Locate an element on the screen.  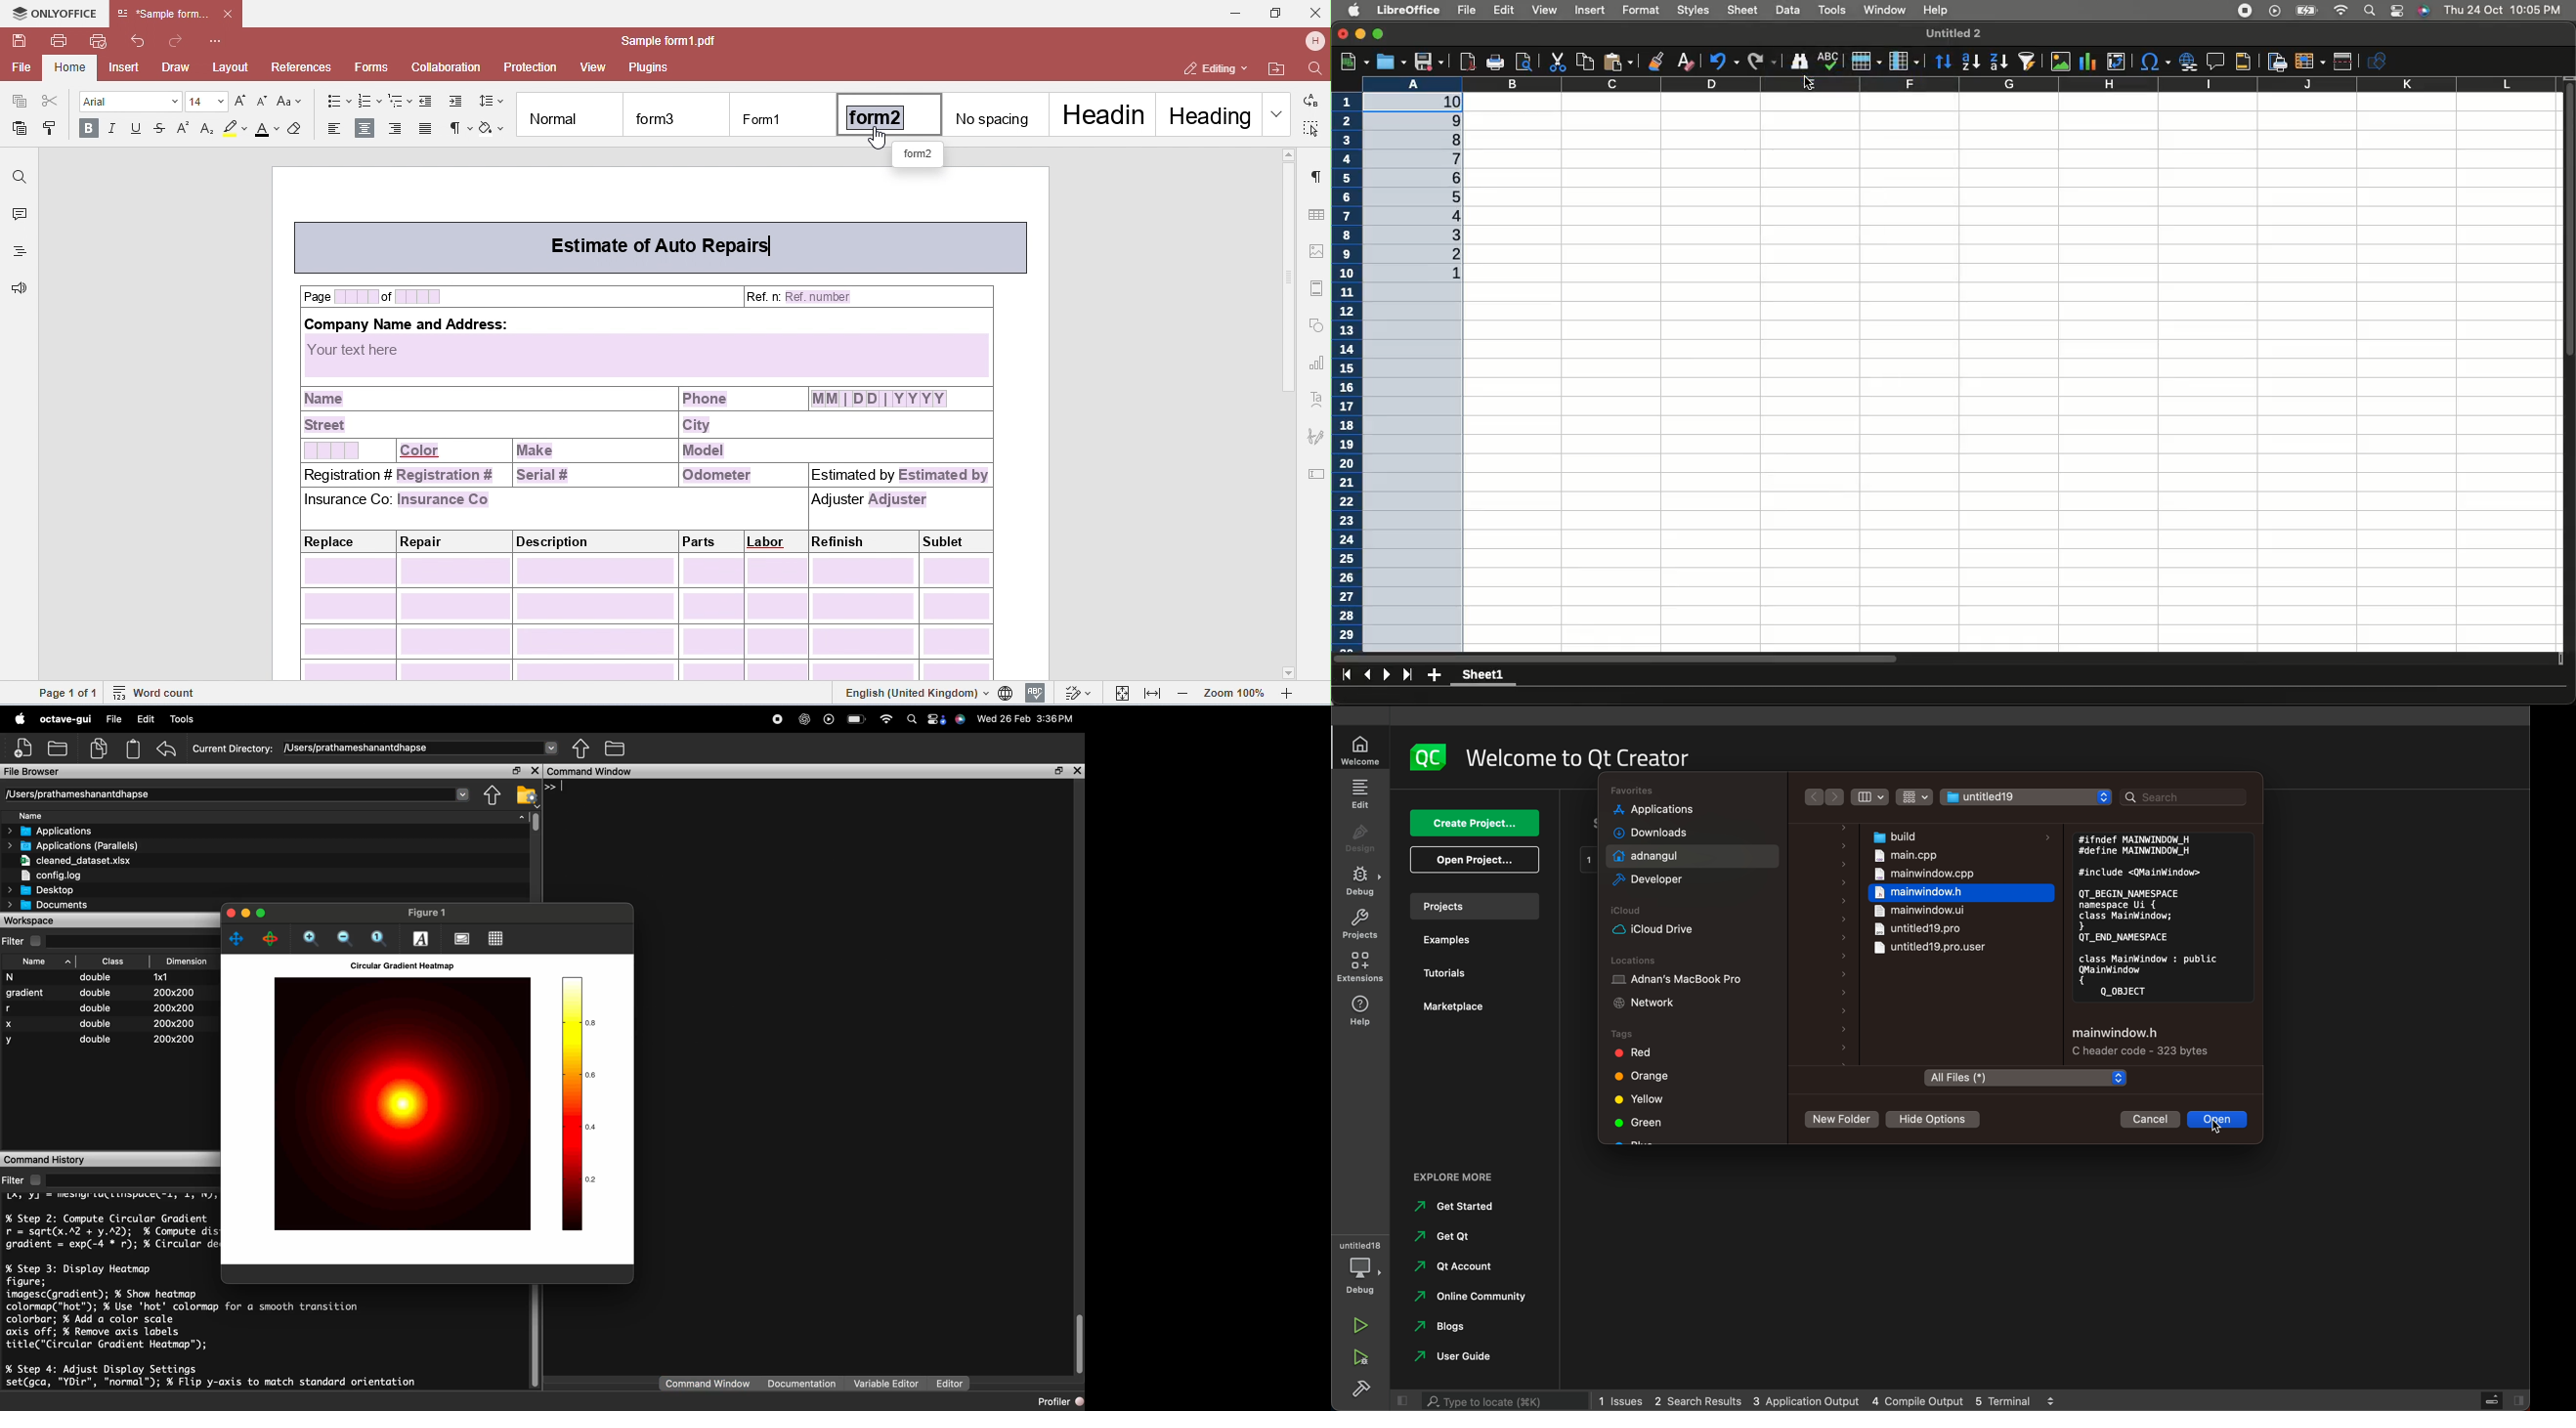
Charge is located at coordinates (2304, 11).